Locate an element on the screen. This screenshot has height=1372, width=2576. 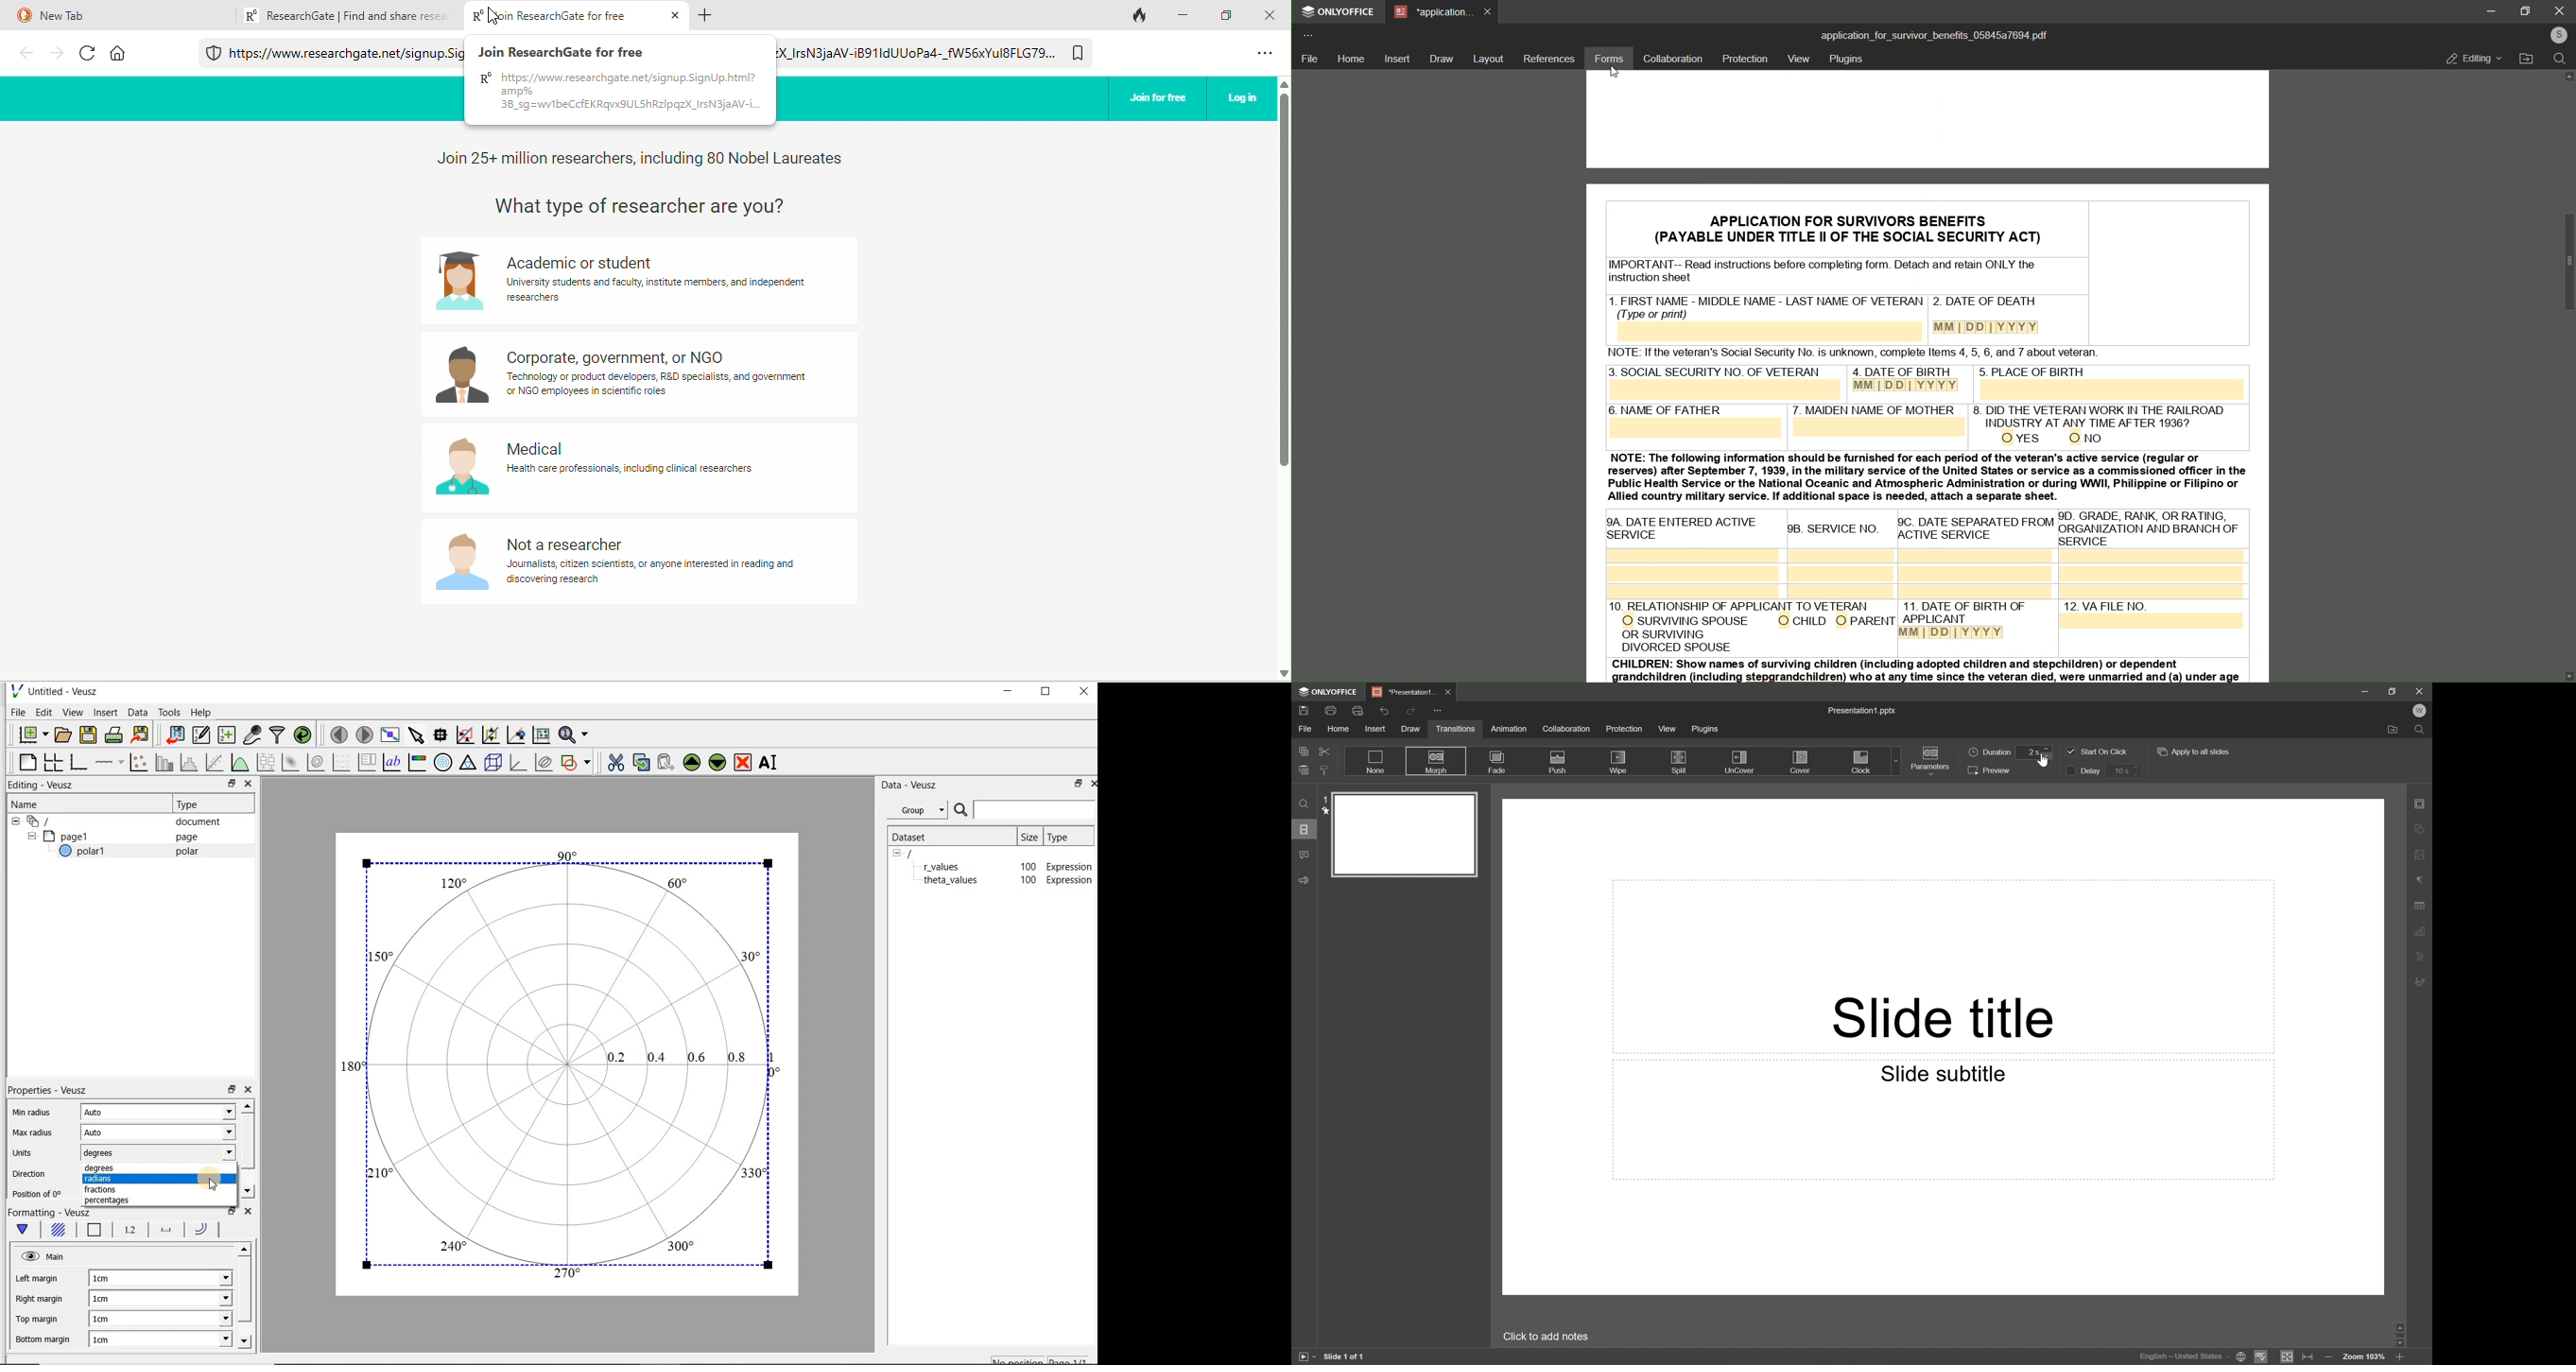
Save is located at coordinates (1303, 711).